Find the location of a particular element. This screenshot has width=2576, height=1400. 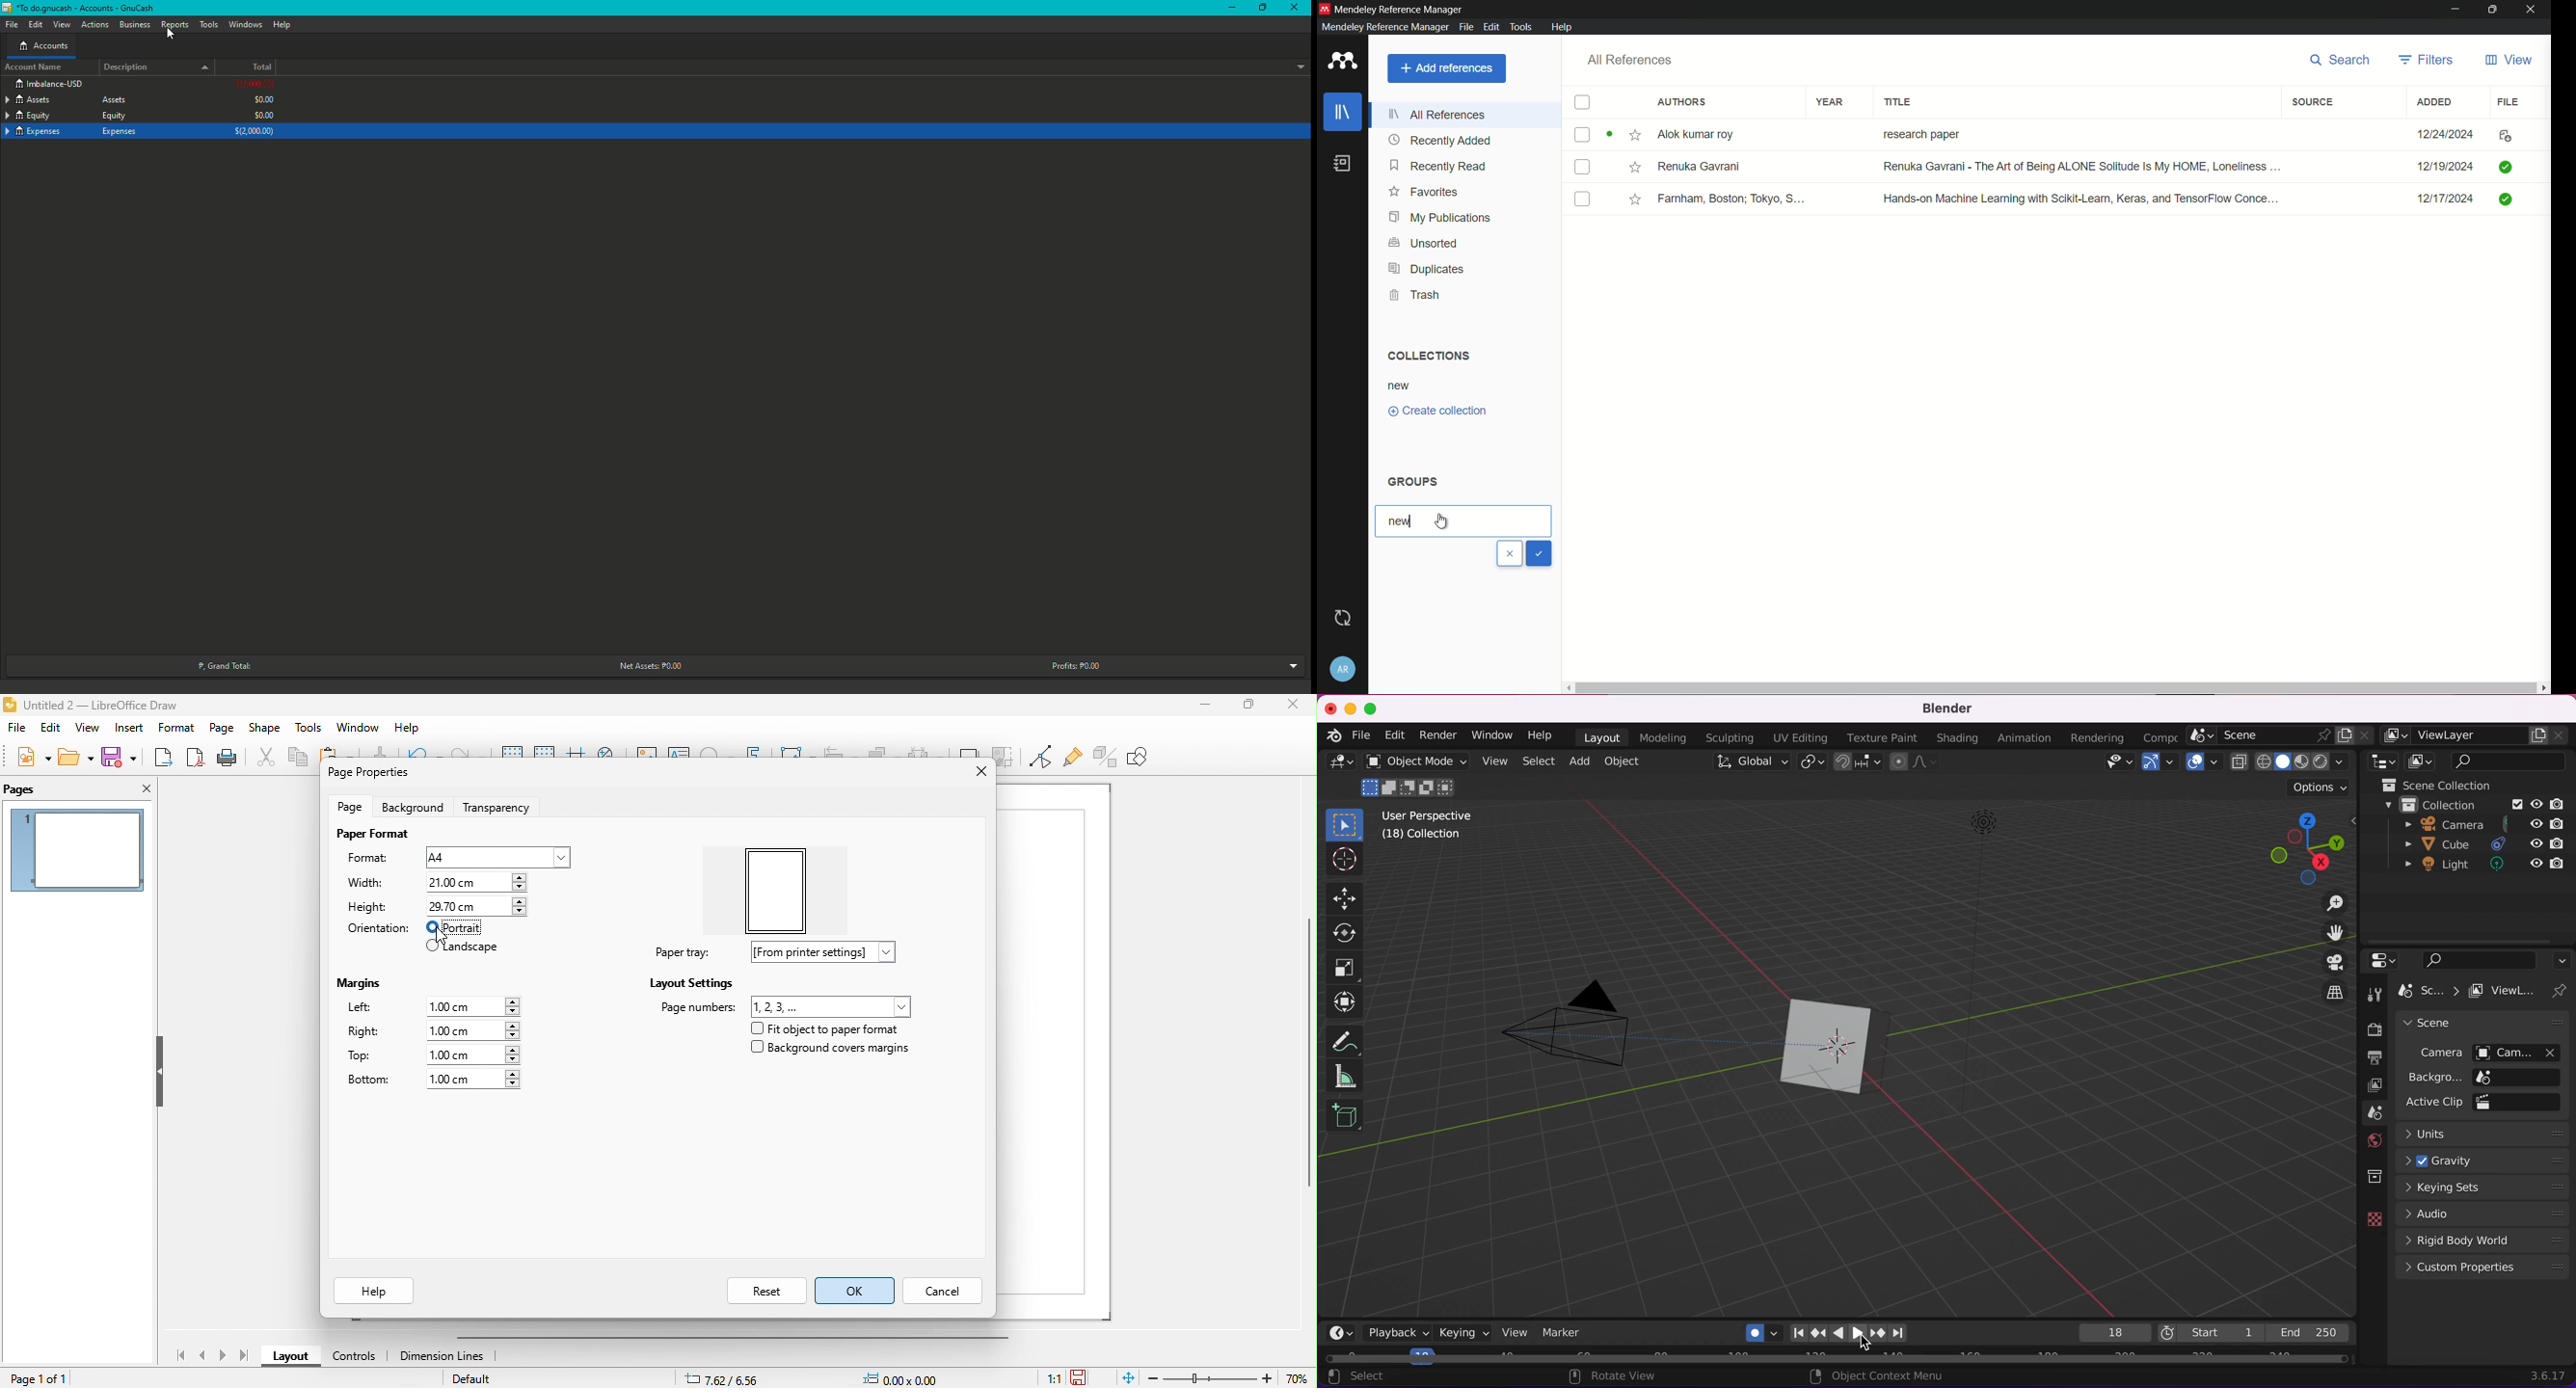

authors is located at coordinates (1682, 103).